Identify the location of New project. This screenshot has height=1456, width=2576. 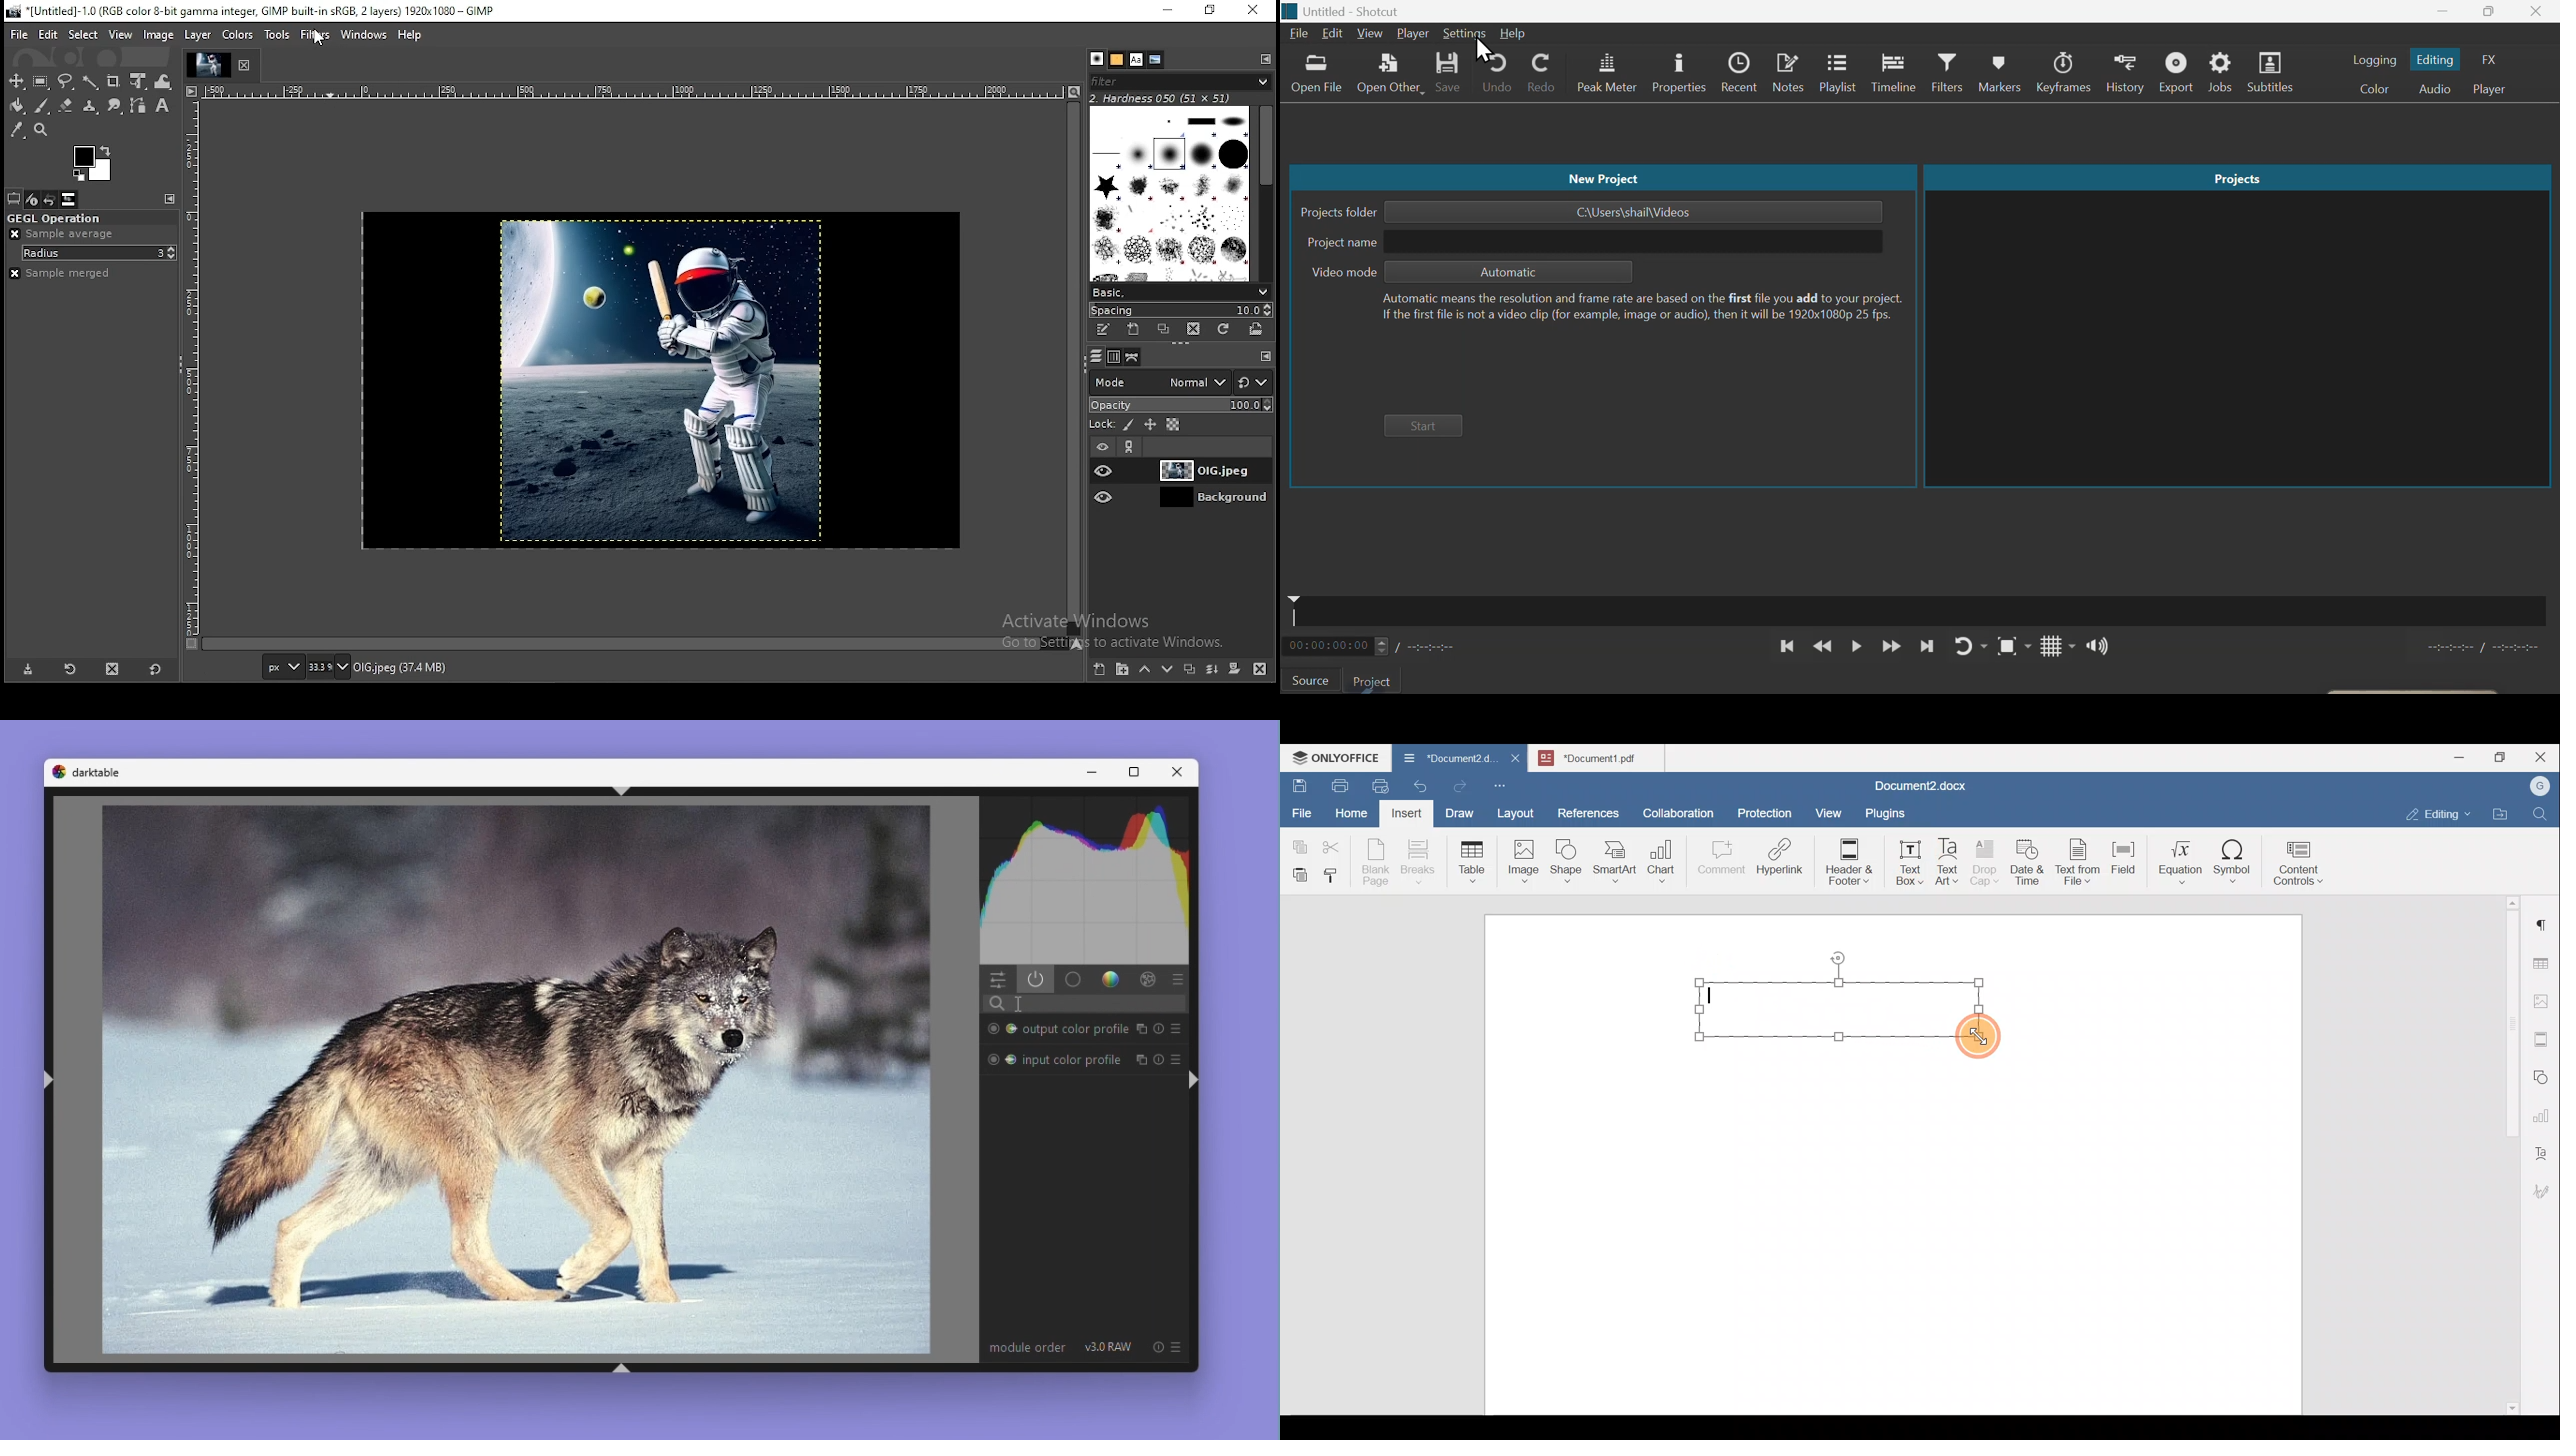
(1602, 177).